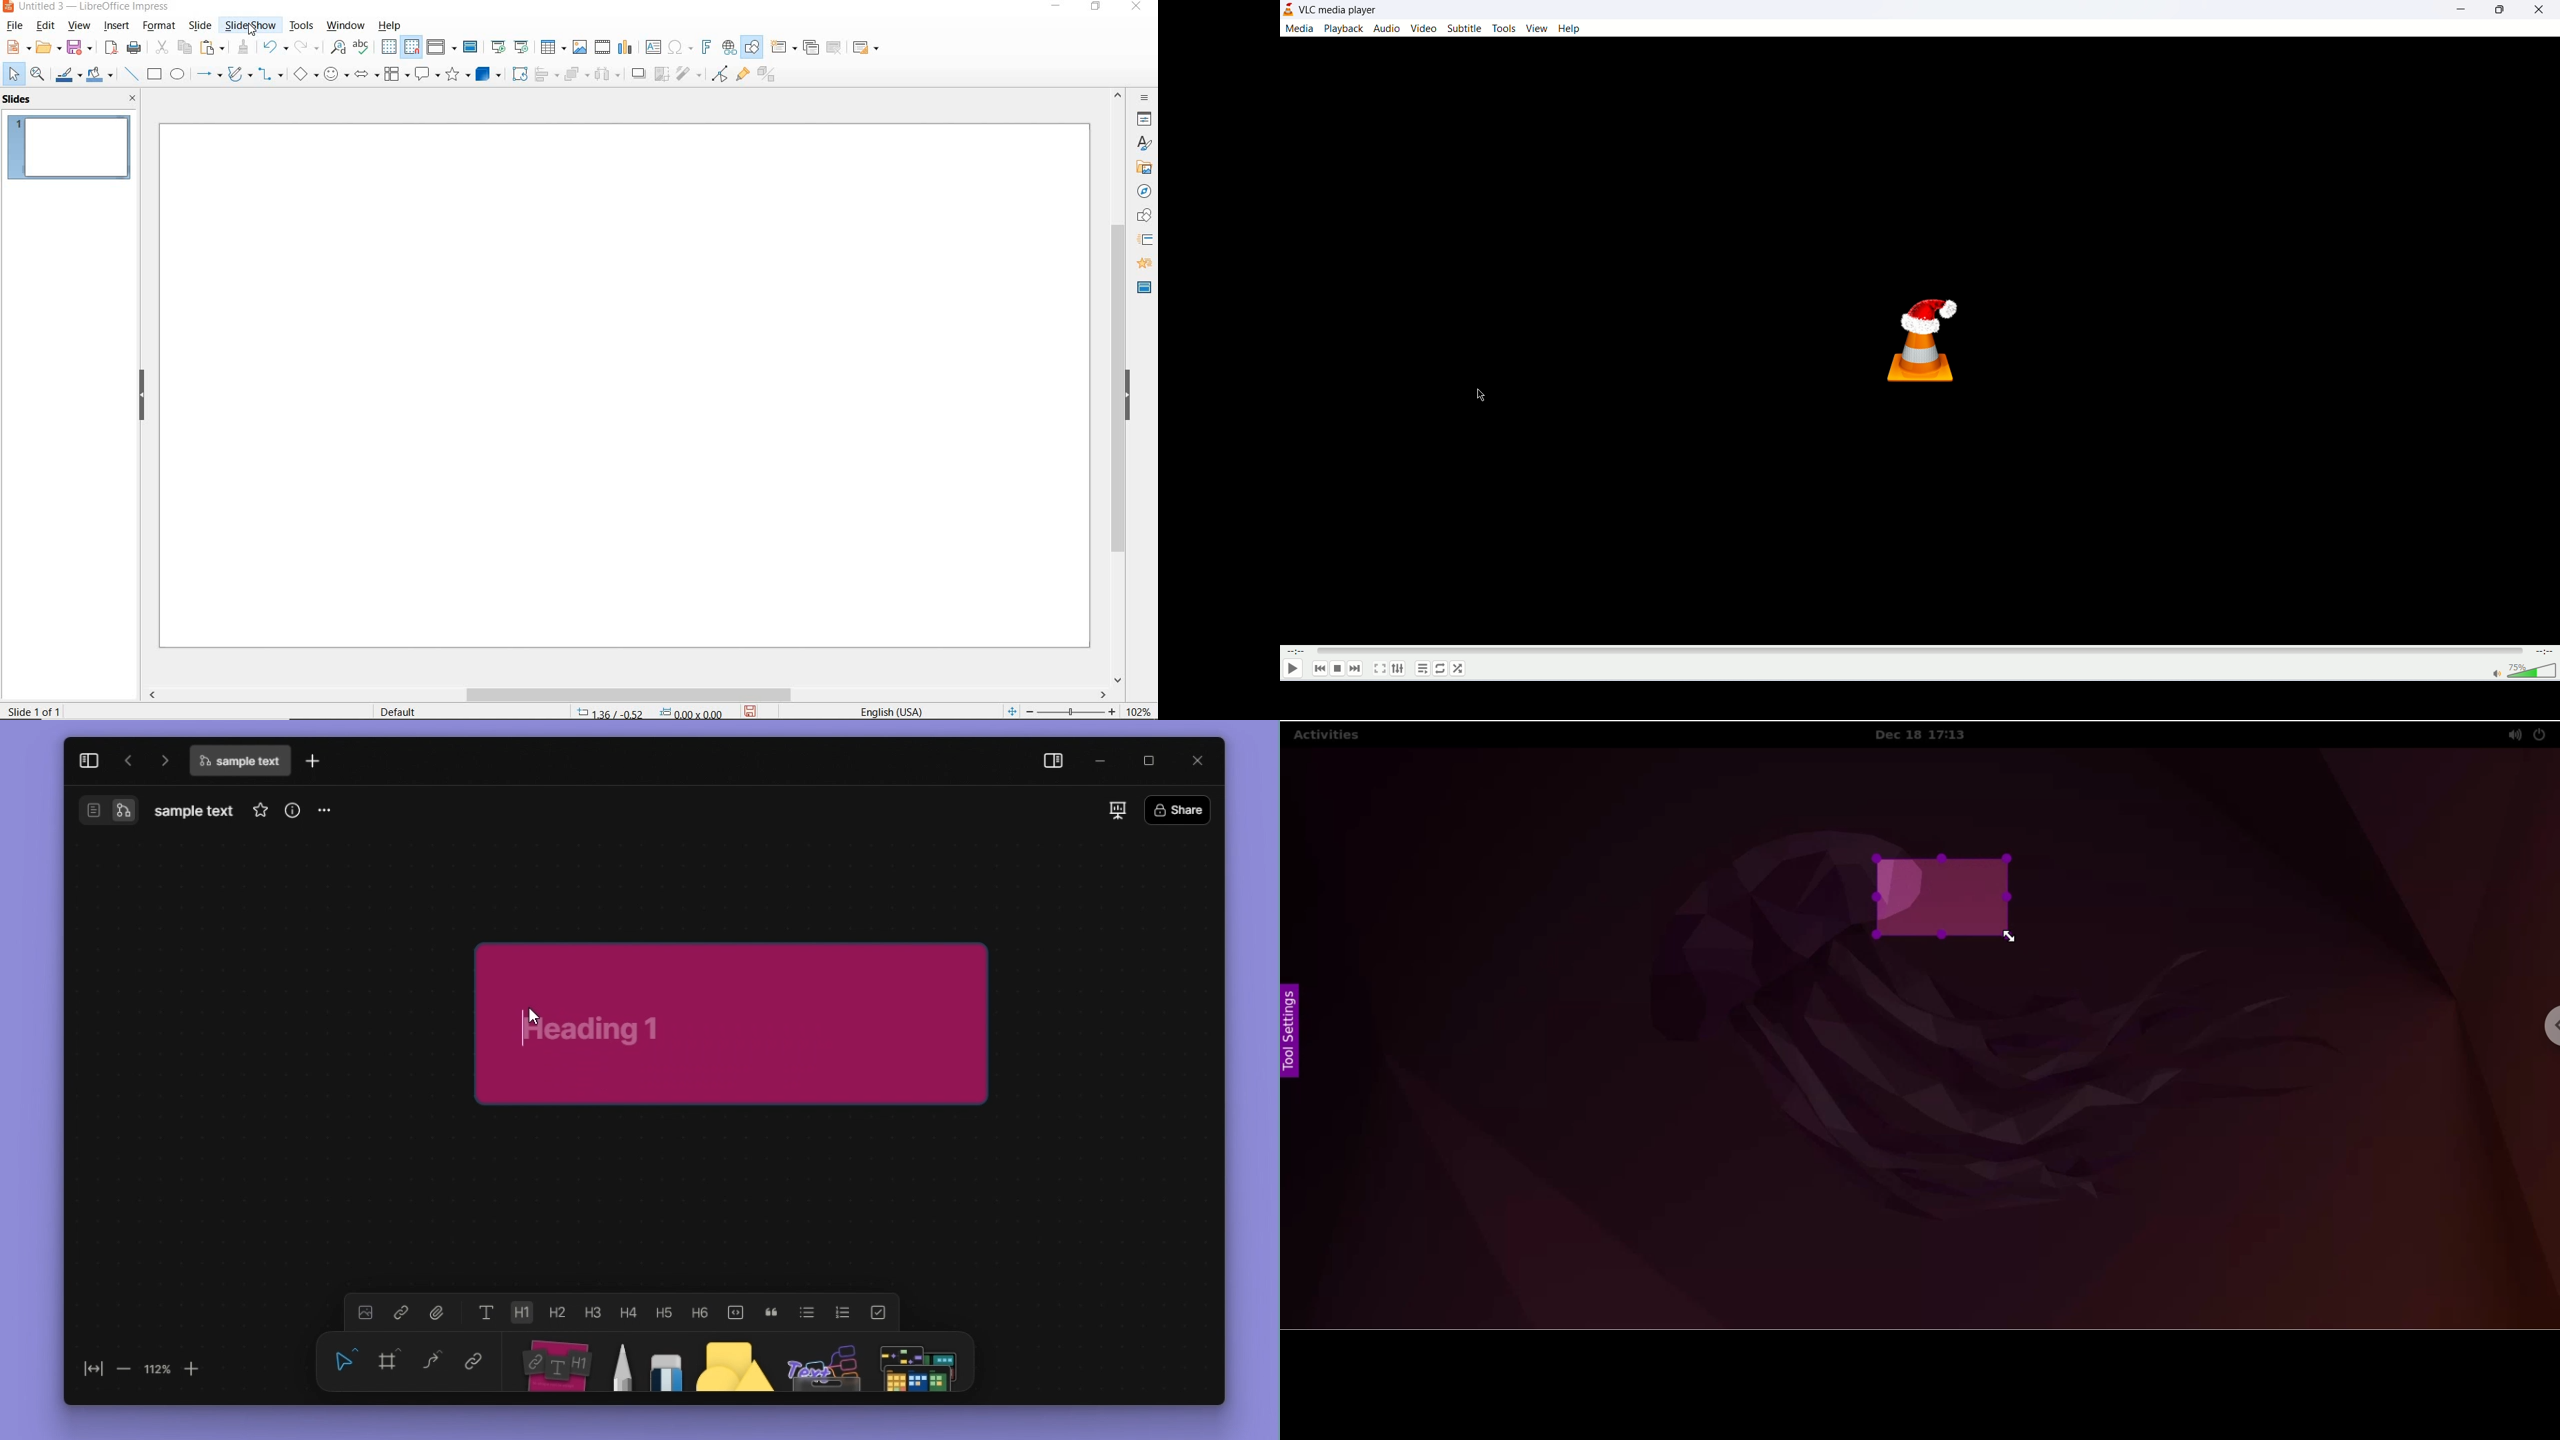 This screenshot has height=1456, width=2576. Describe the element at coordinates (163, 760) in the screenshot. I see `go forward` at that location.